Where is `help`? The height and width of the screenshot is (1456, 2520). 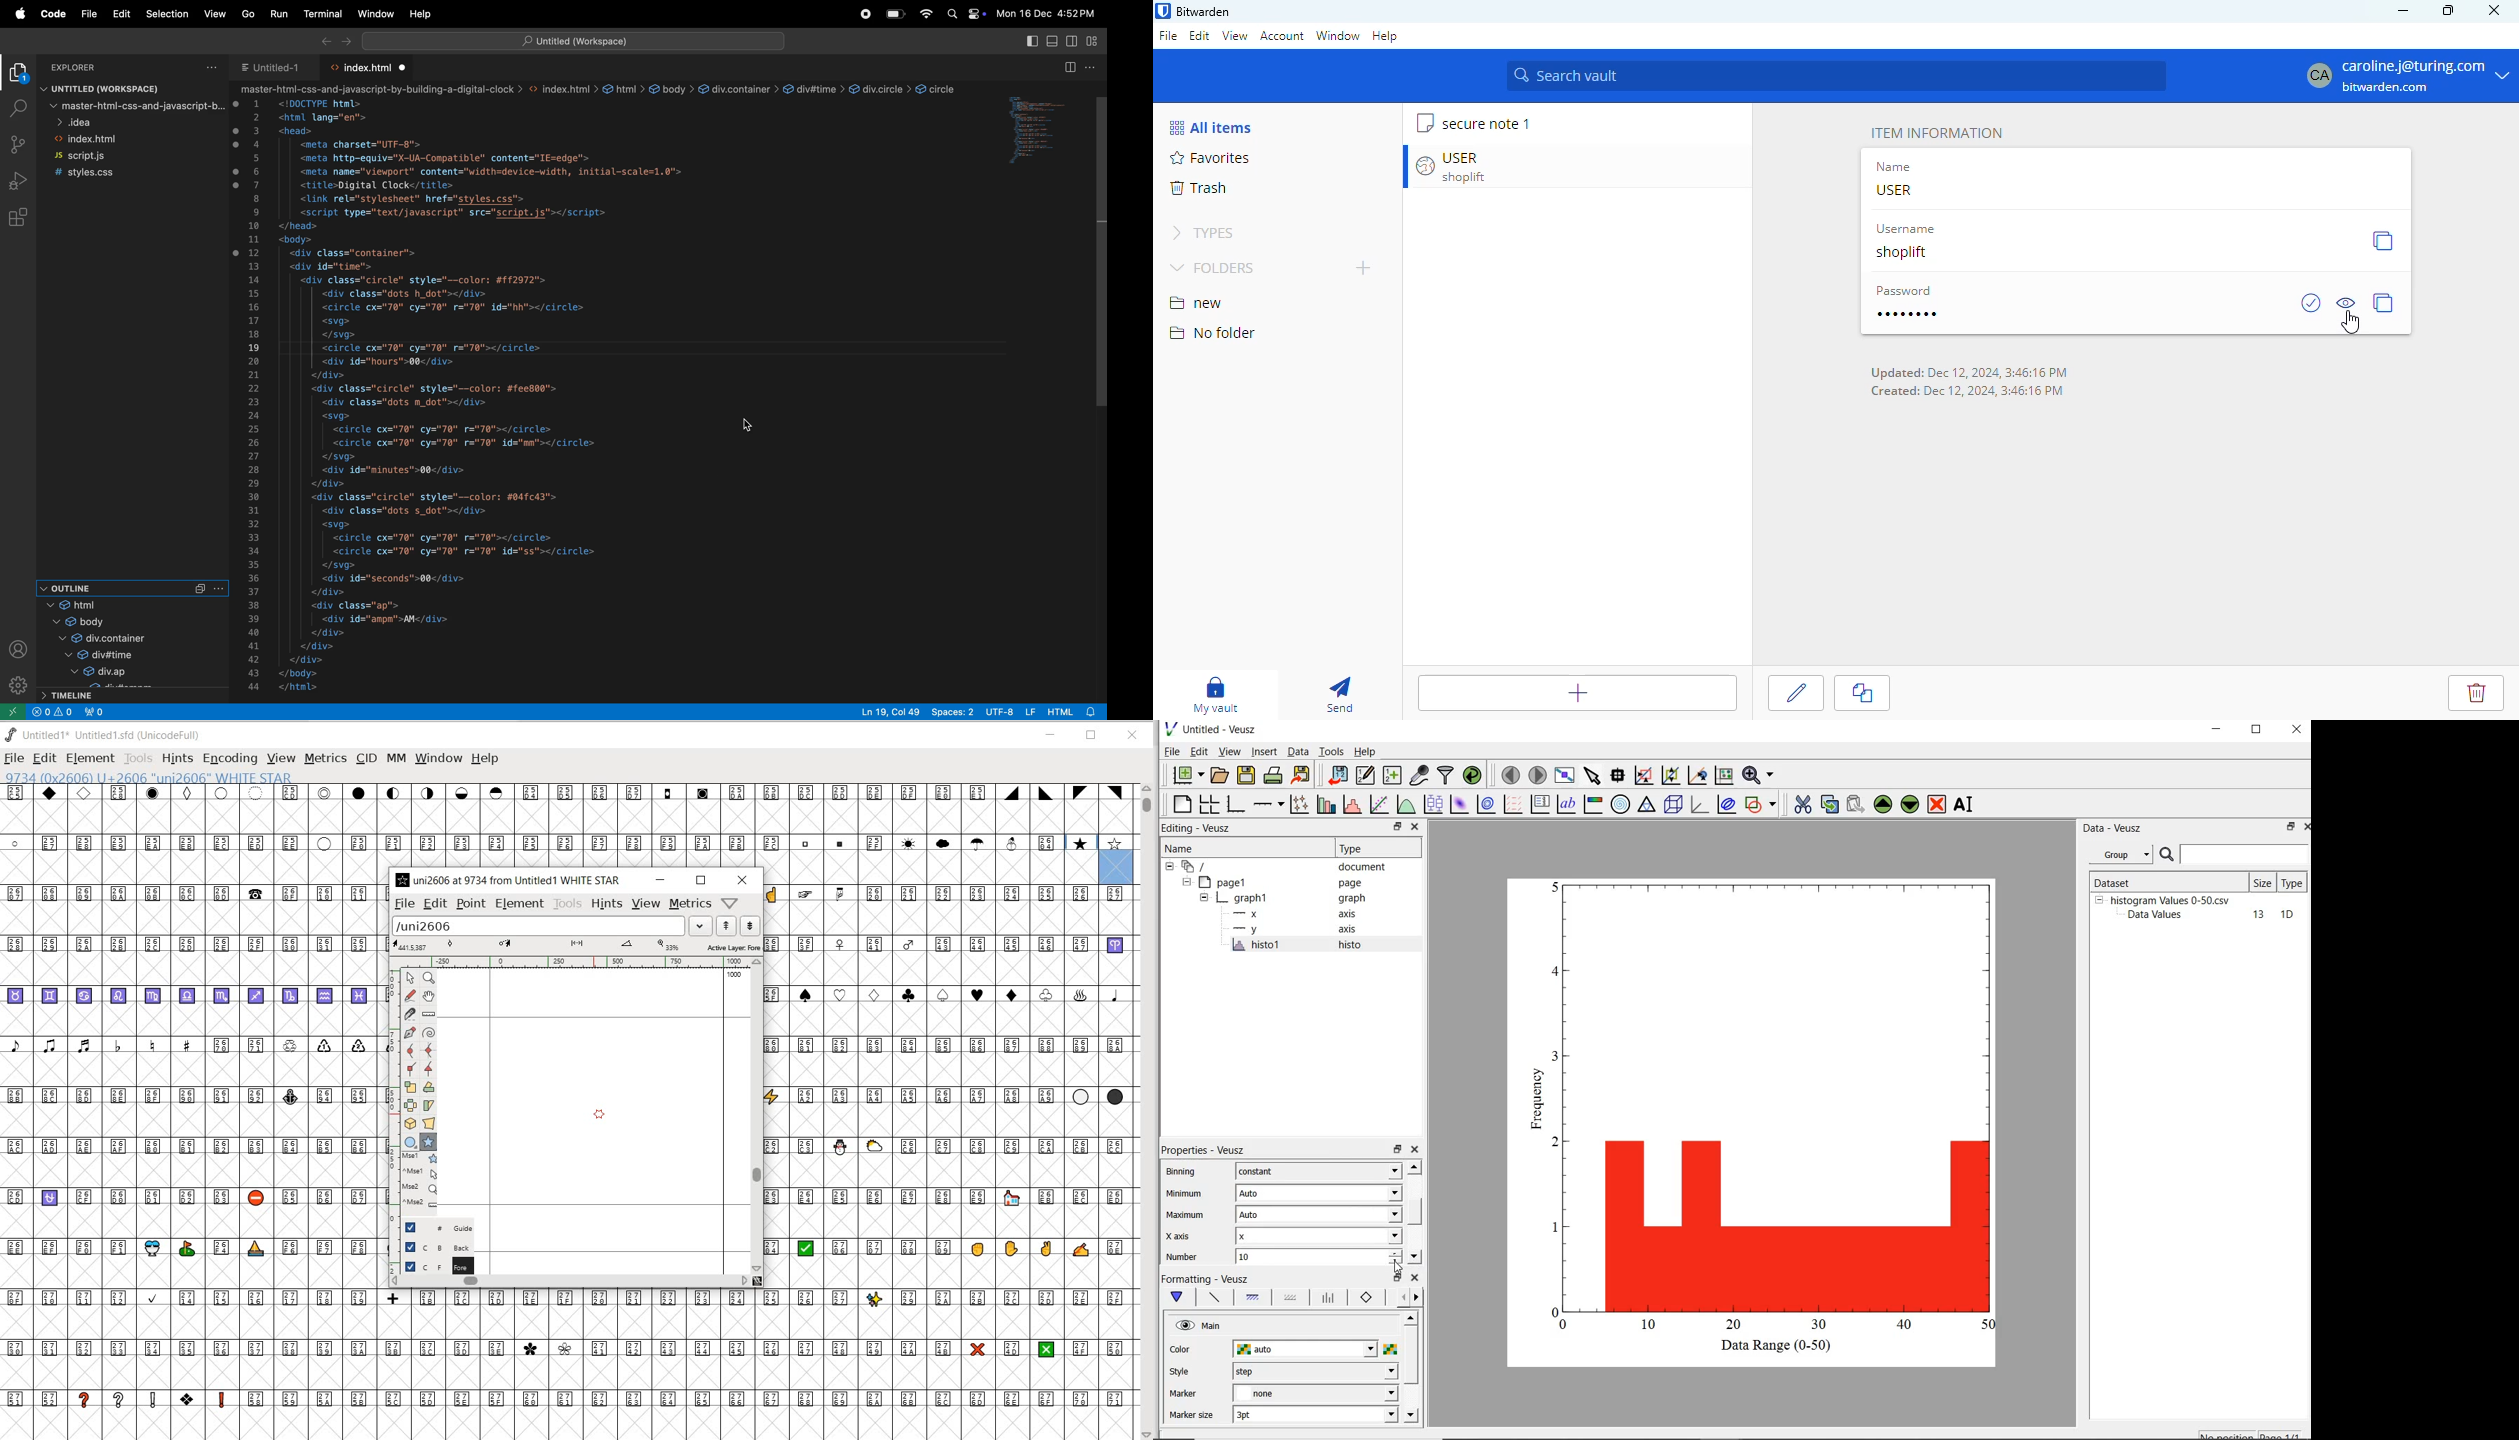
help is located at coordinates (1385, 35).